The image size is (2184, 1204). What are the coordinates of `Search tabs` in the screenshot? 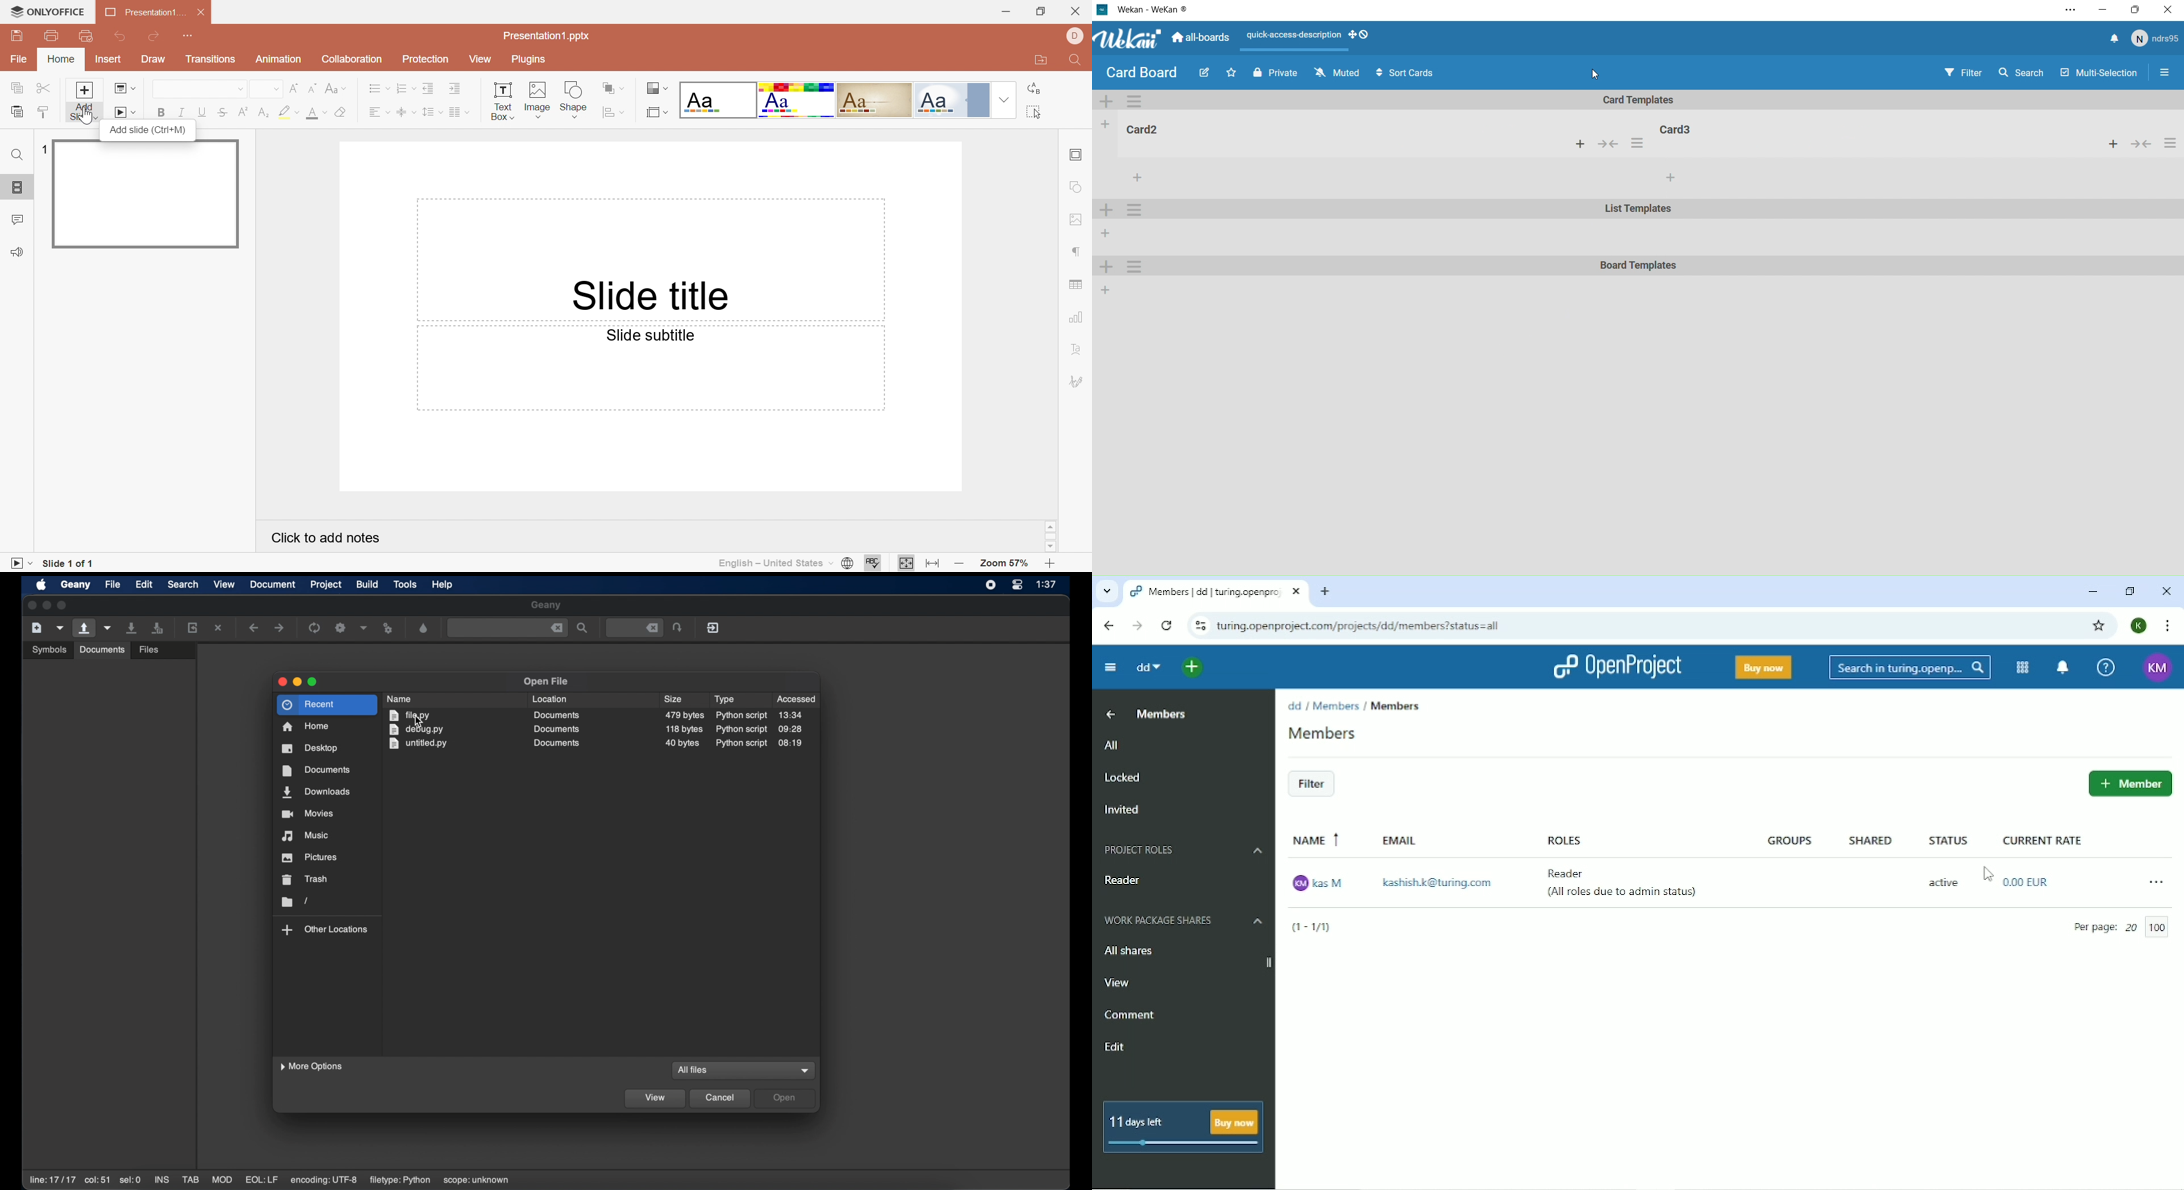 It's located at (1106, 592).